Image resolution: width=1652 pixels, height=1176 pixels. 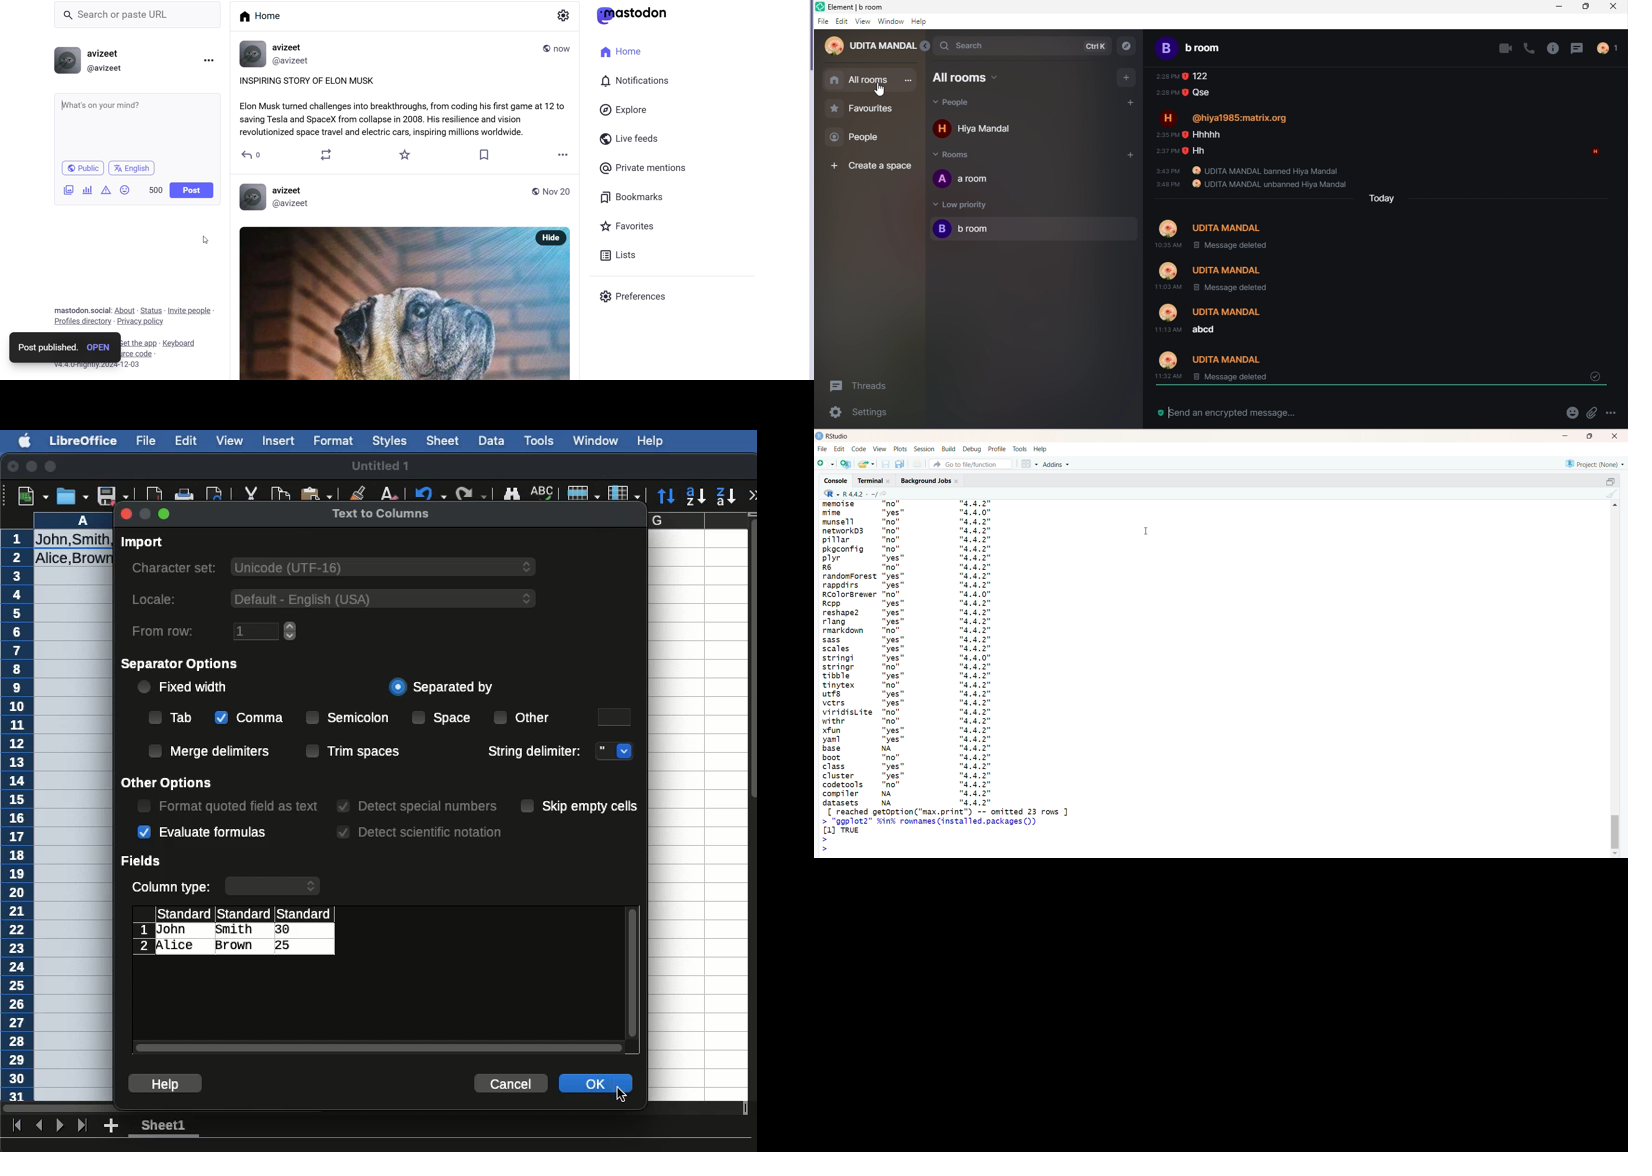 What do you see at coordinates (66, 193) in the screenshot?
I see `add image` at bounding box center [66, 193].